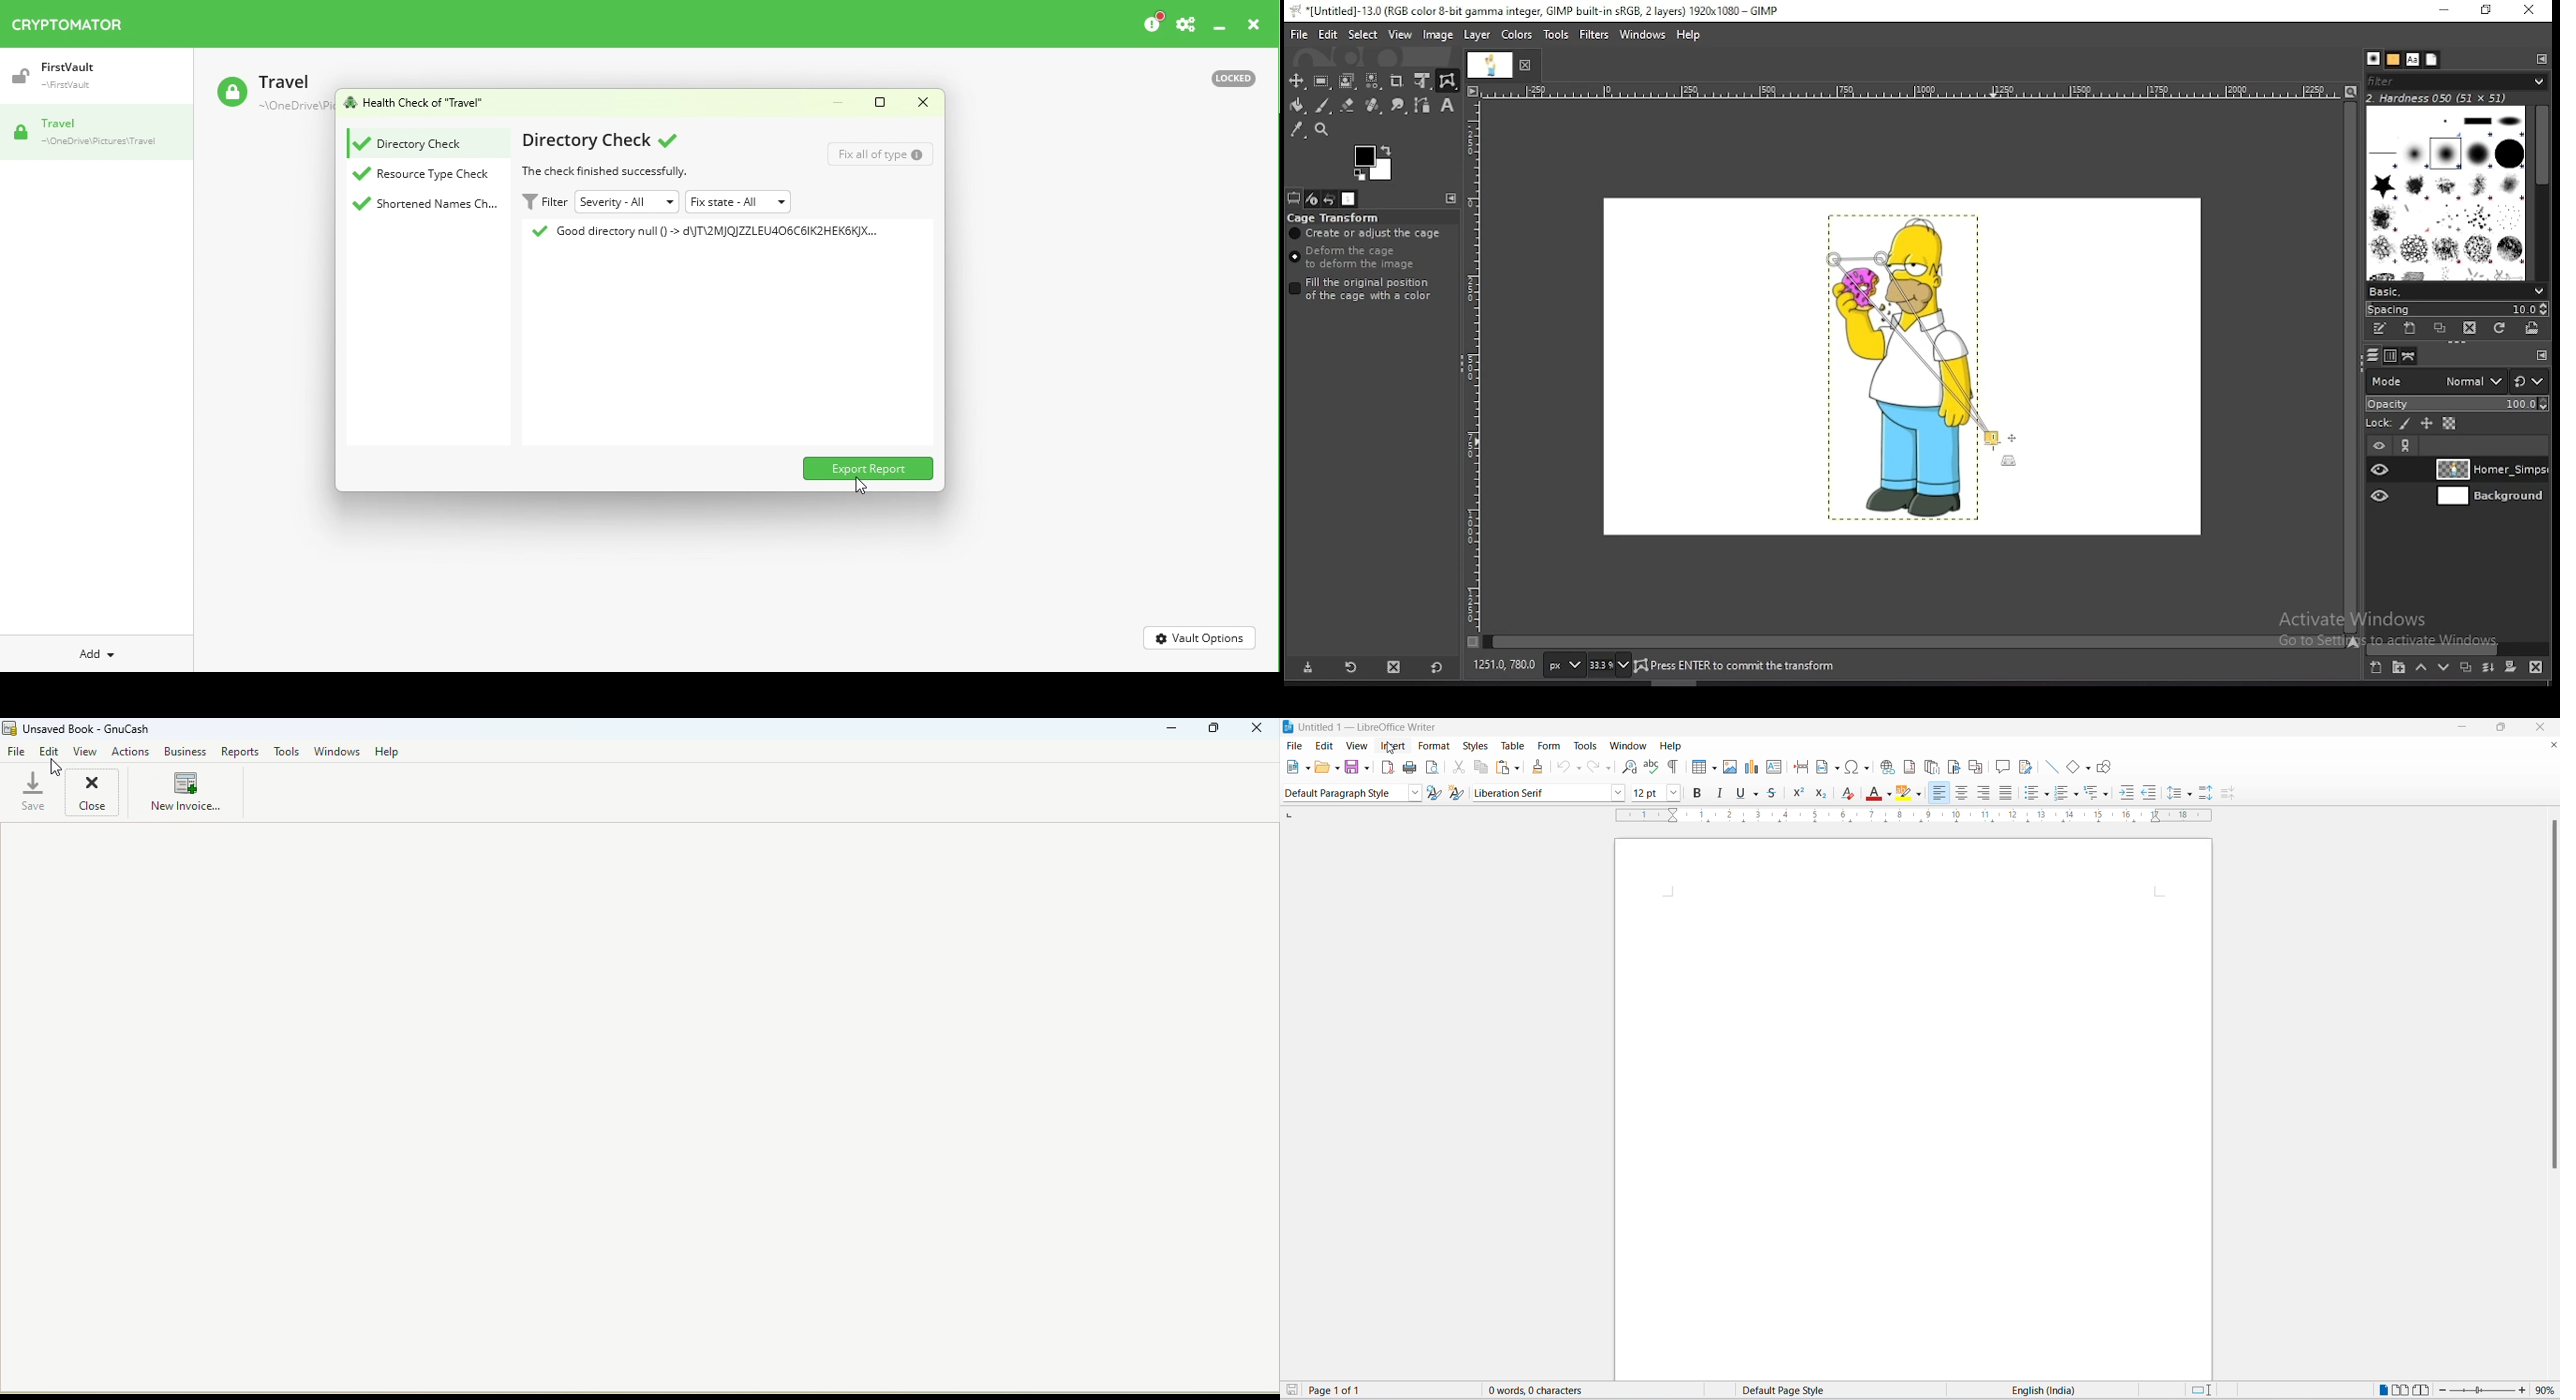 The width and height of the screenshot is (2576, 1400). Describe the element at coordinates (2432, 60) in the screenshot. I see `document history` at that location.